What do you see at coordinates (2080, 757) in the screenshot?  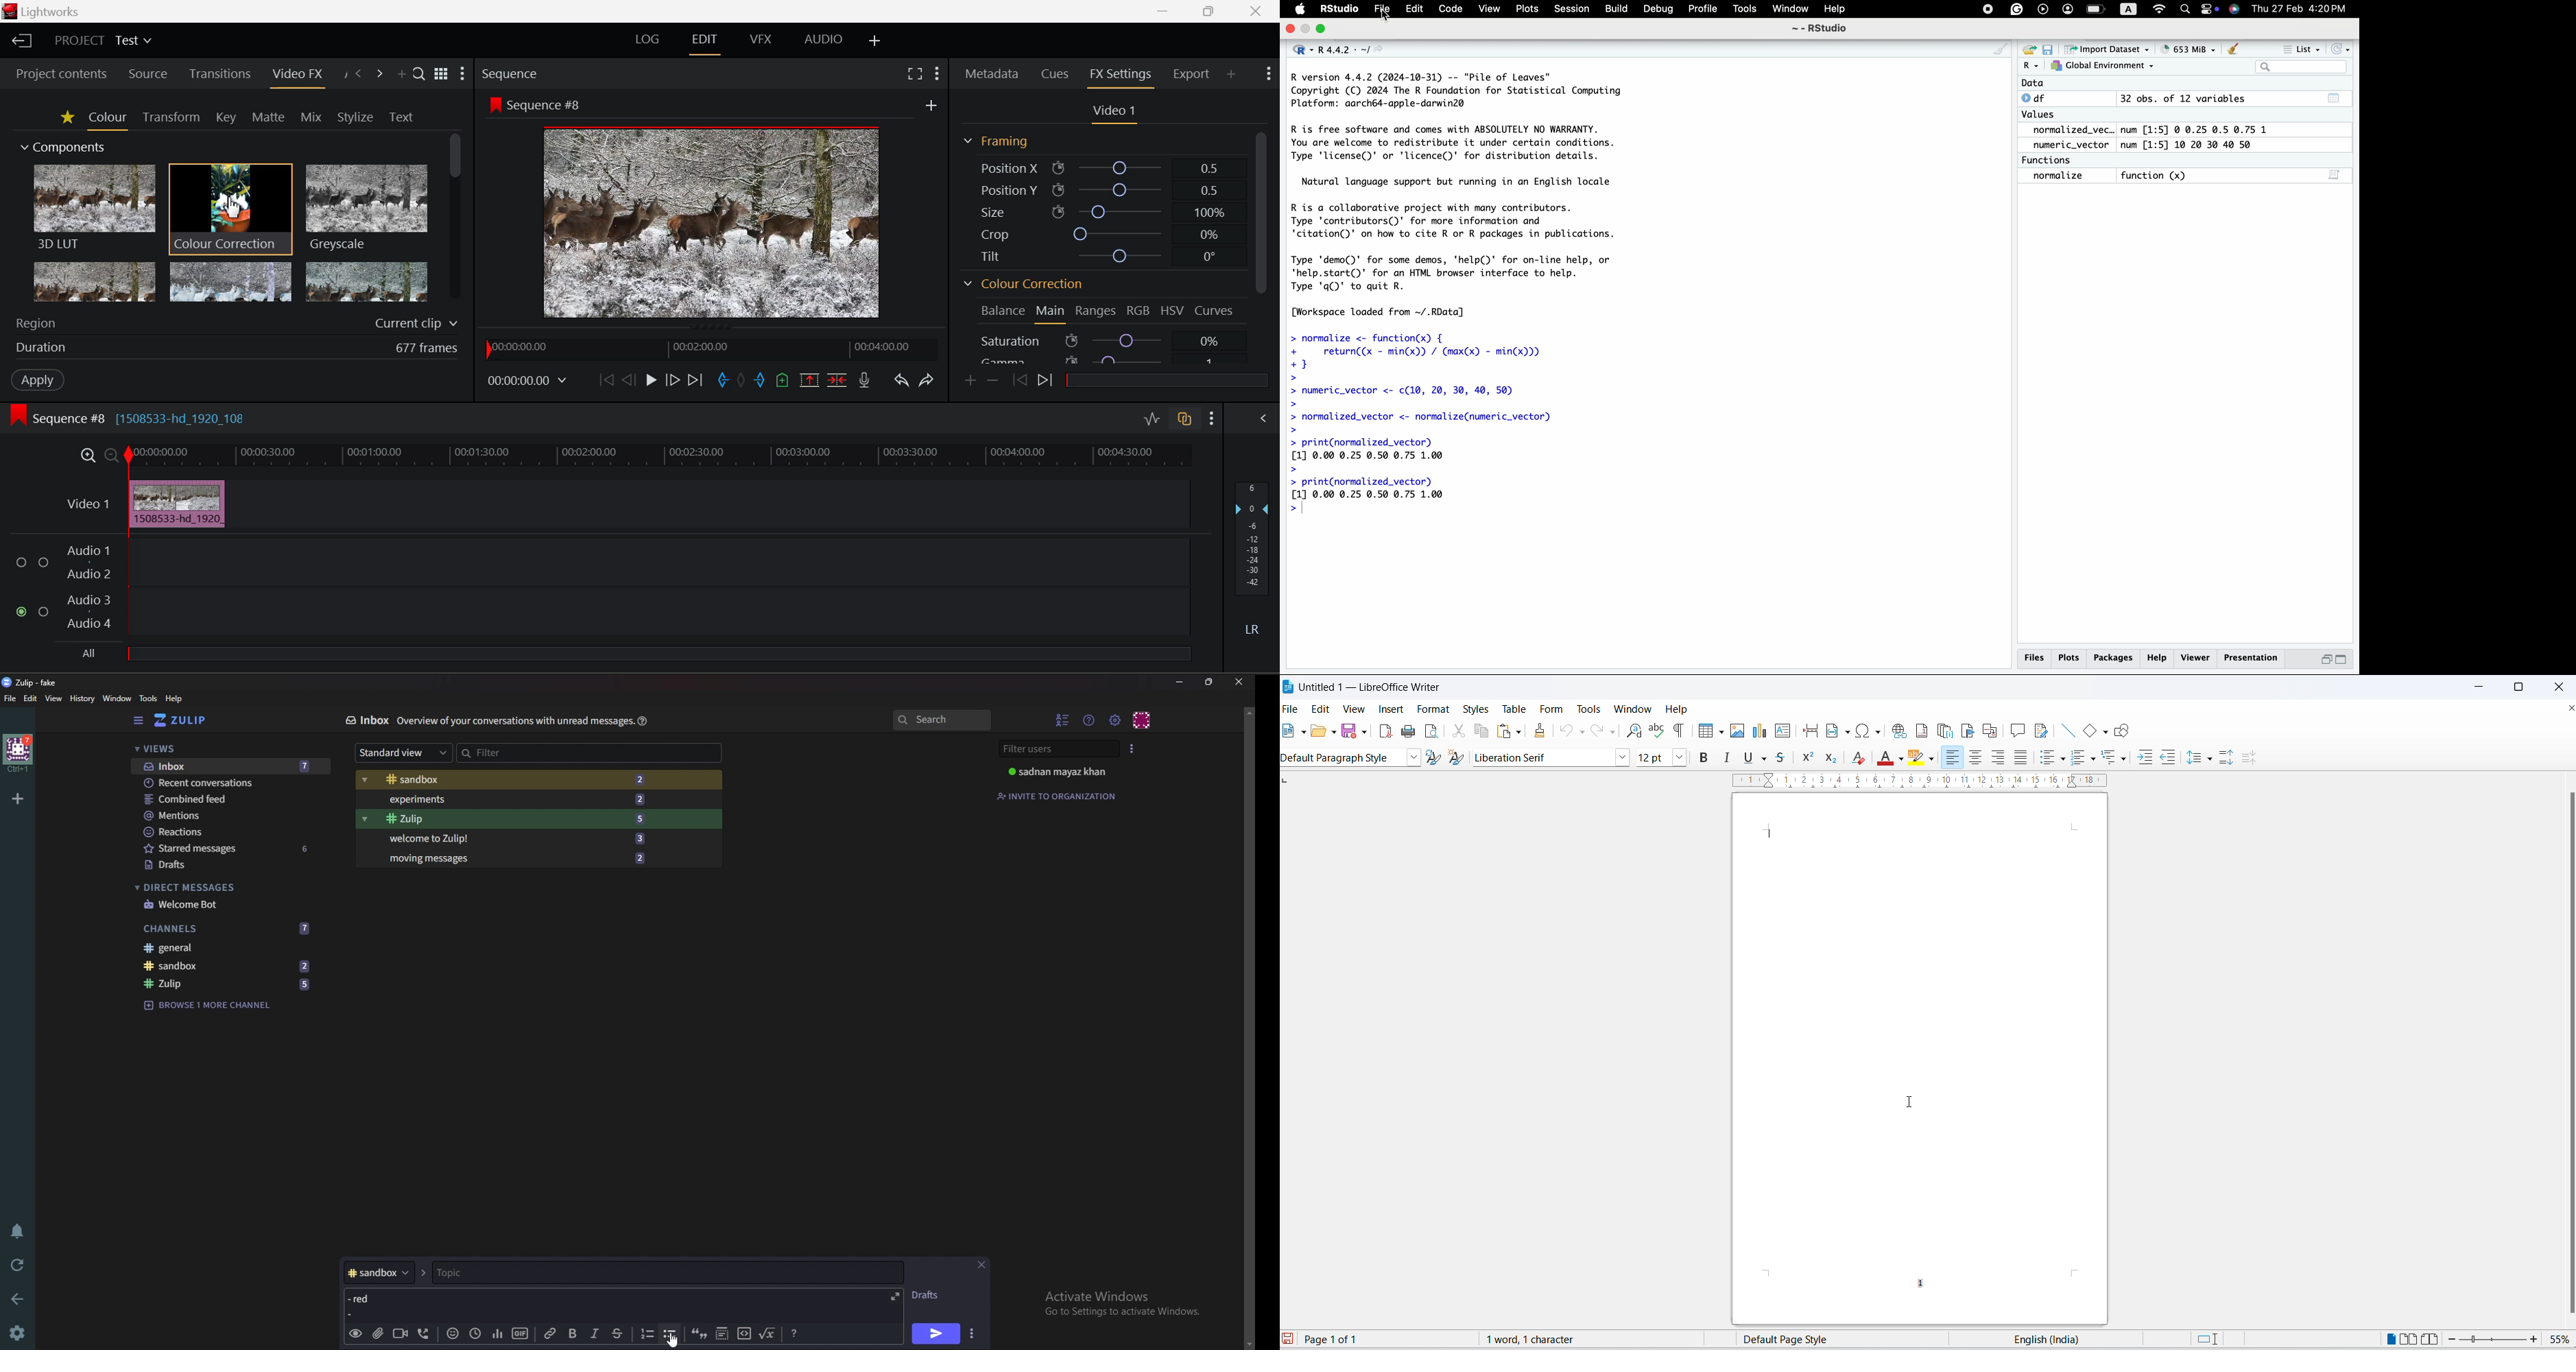 I see `toggle ordered list` at bounding box center [2080, 757].